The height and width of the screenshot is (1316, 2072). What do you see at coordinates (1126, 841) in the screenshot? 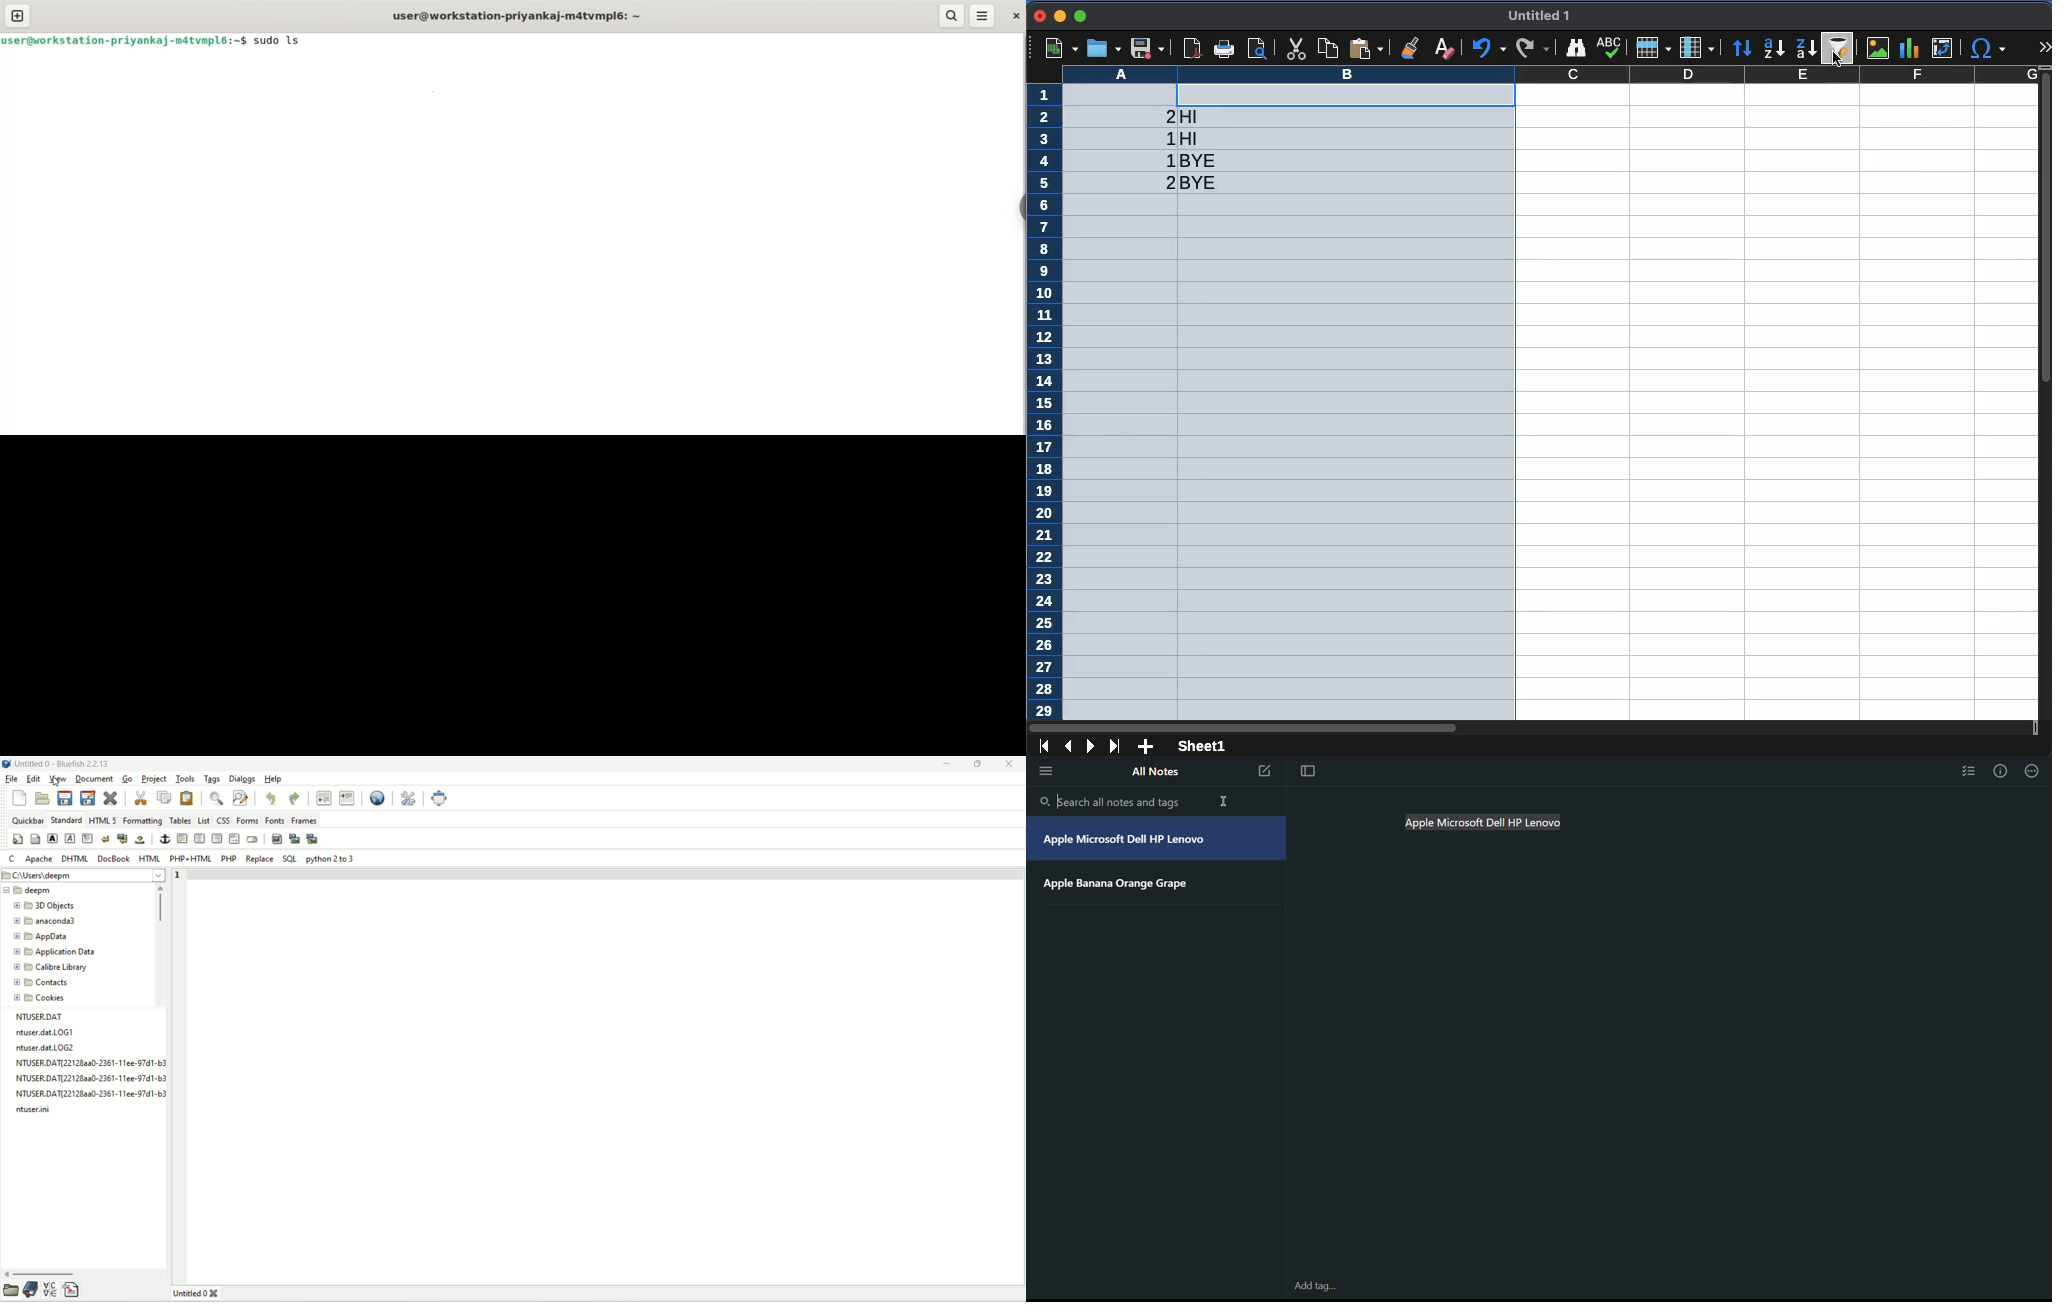
I see `Apple Microsoft Dell HP Lenovo` at bounding box center [1126, 841].